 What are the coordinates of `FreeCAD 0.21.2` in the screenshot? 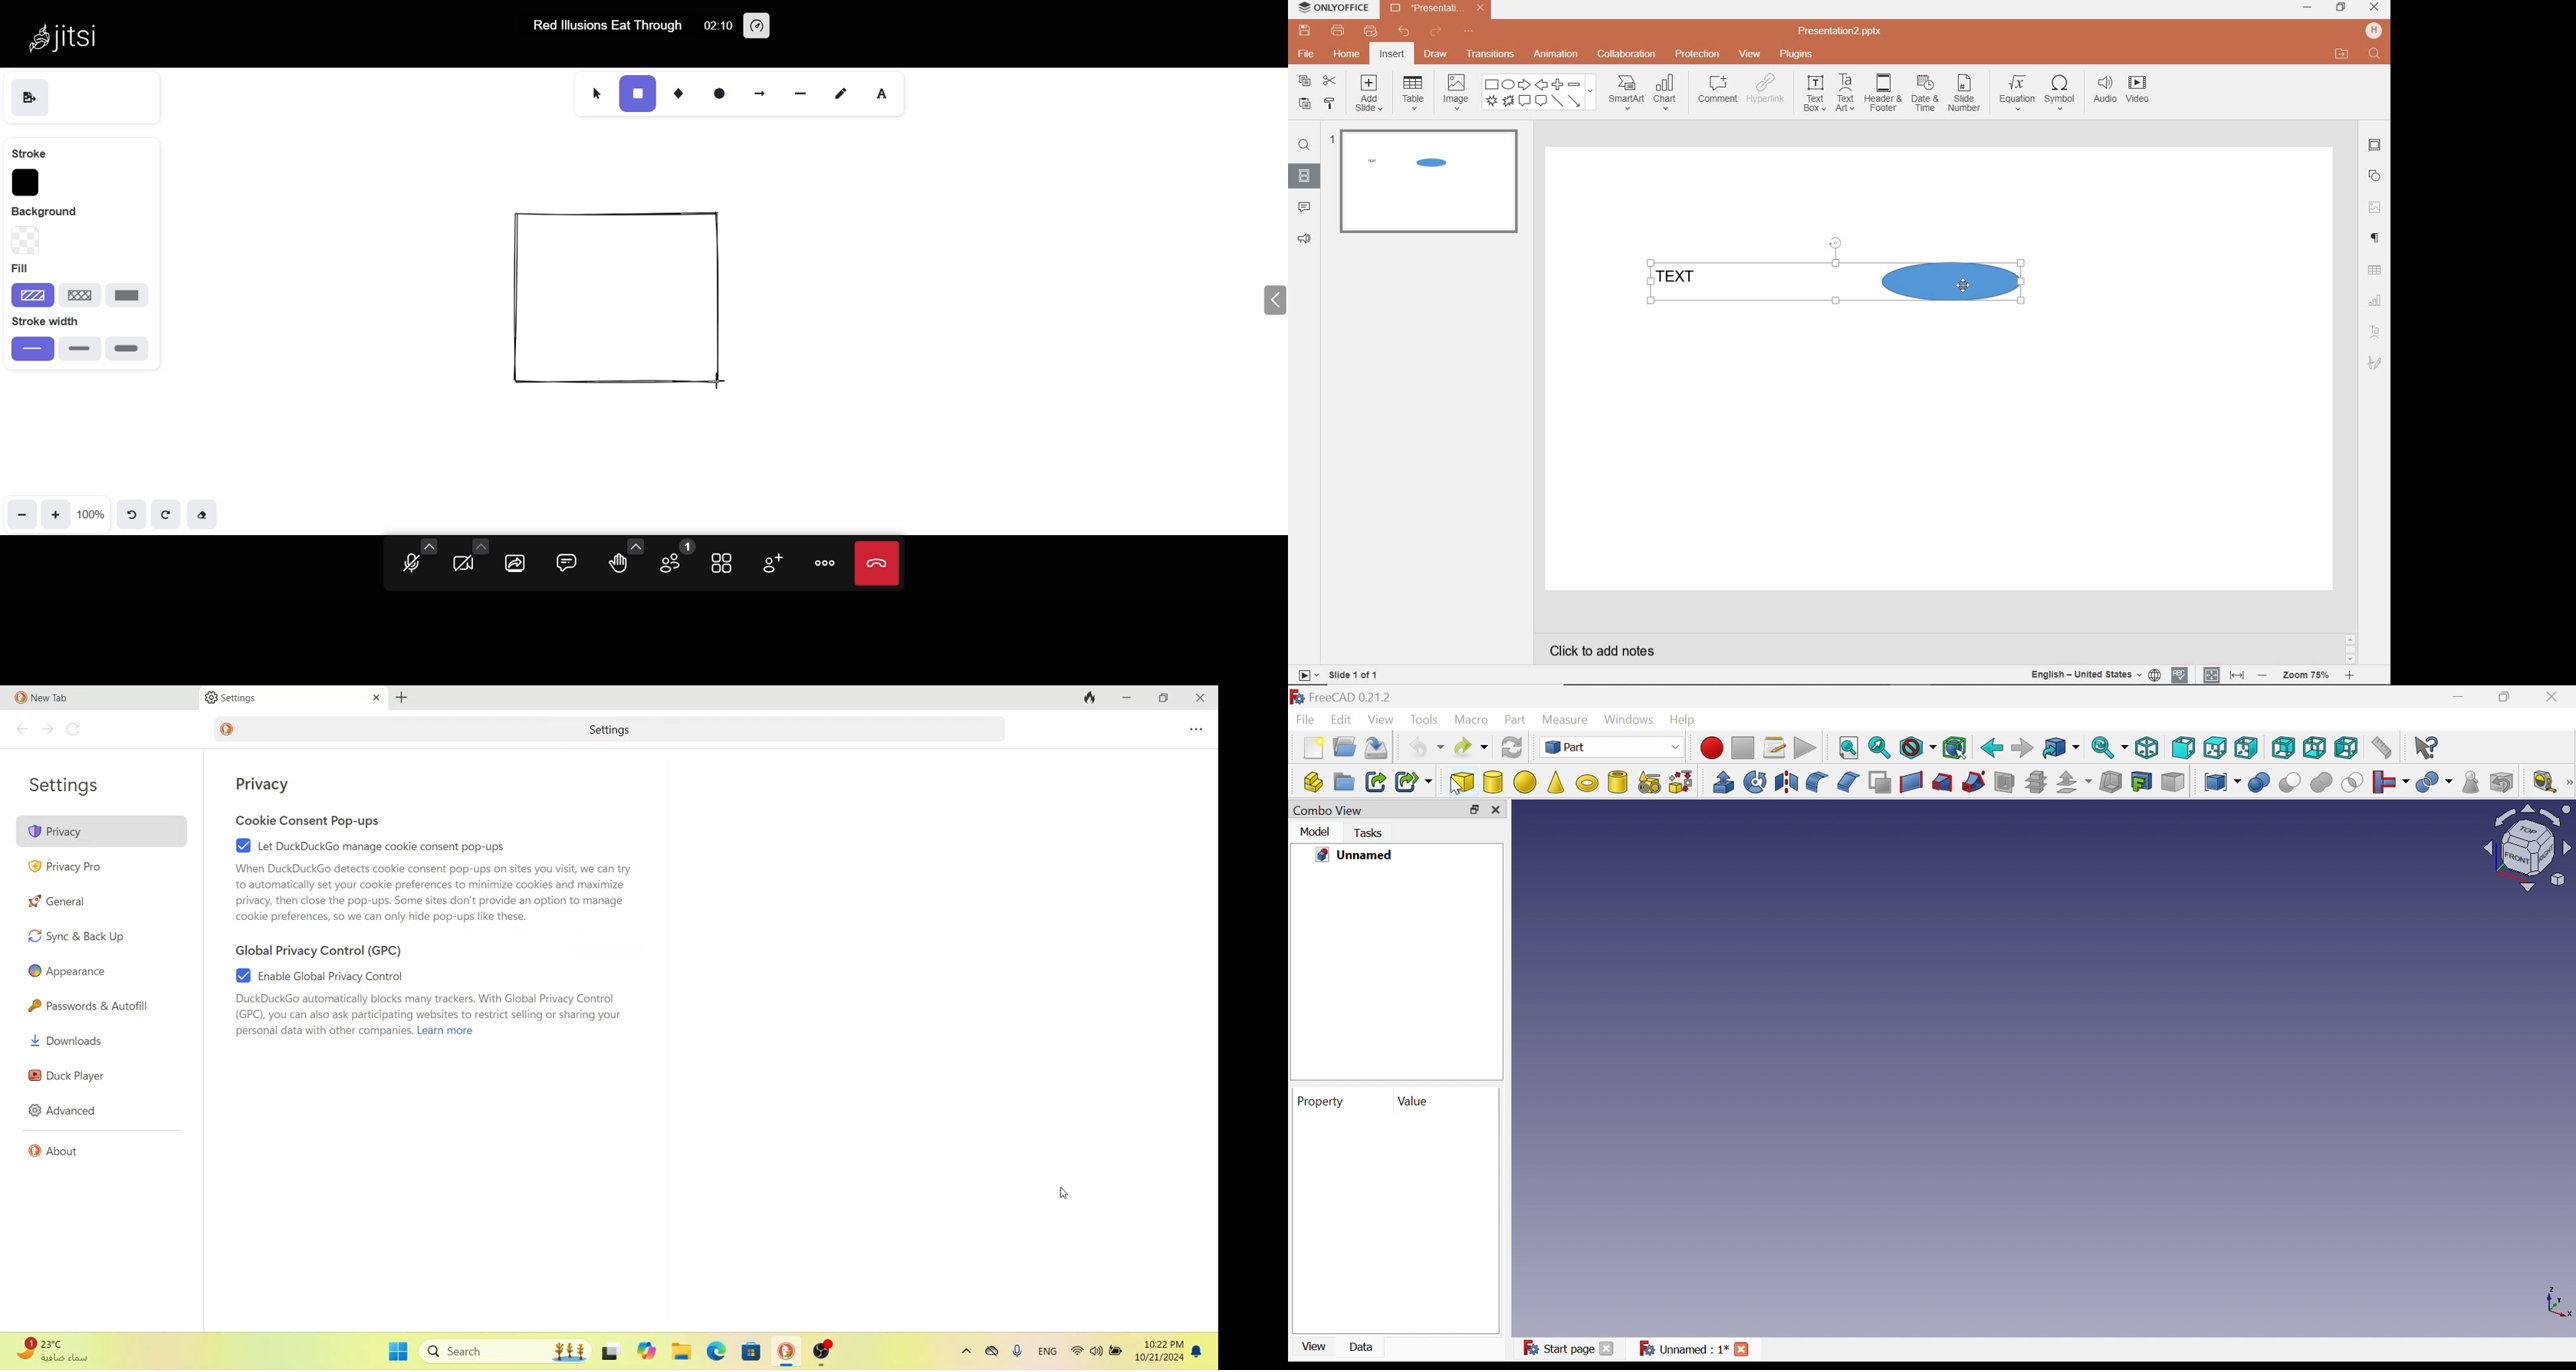 It's located at (1341, 695).